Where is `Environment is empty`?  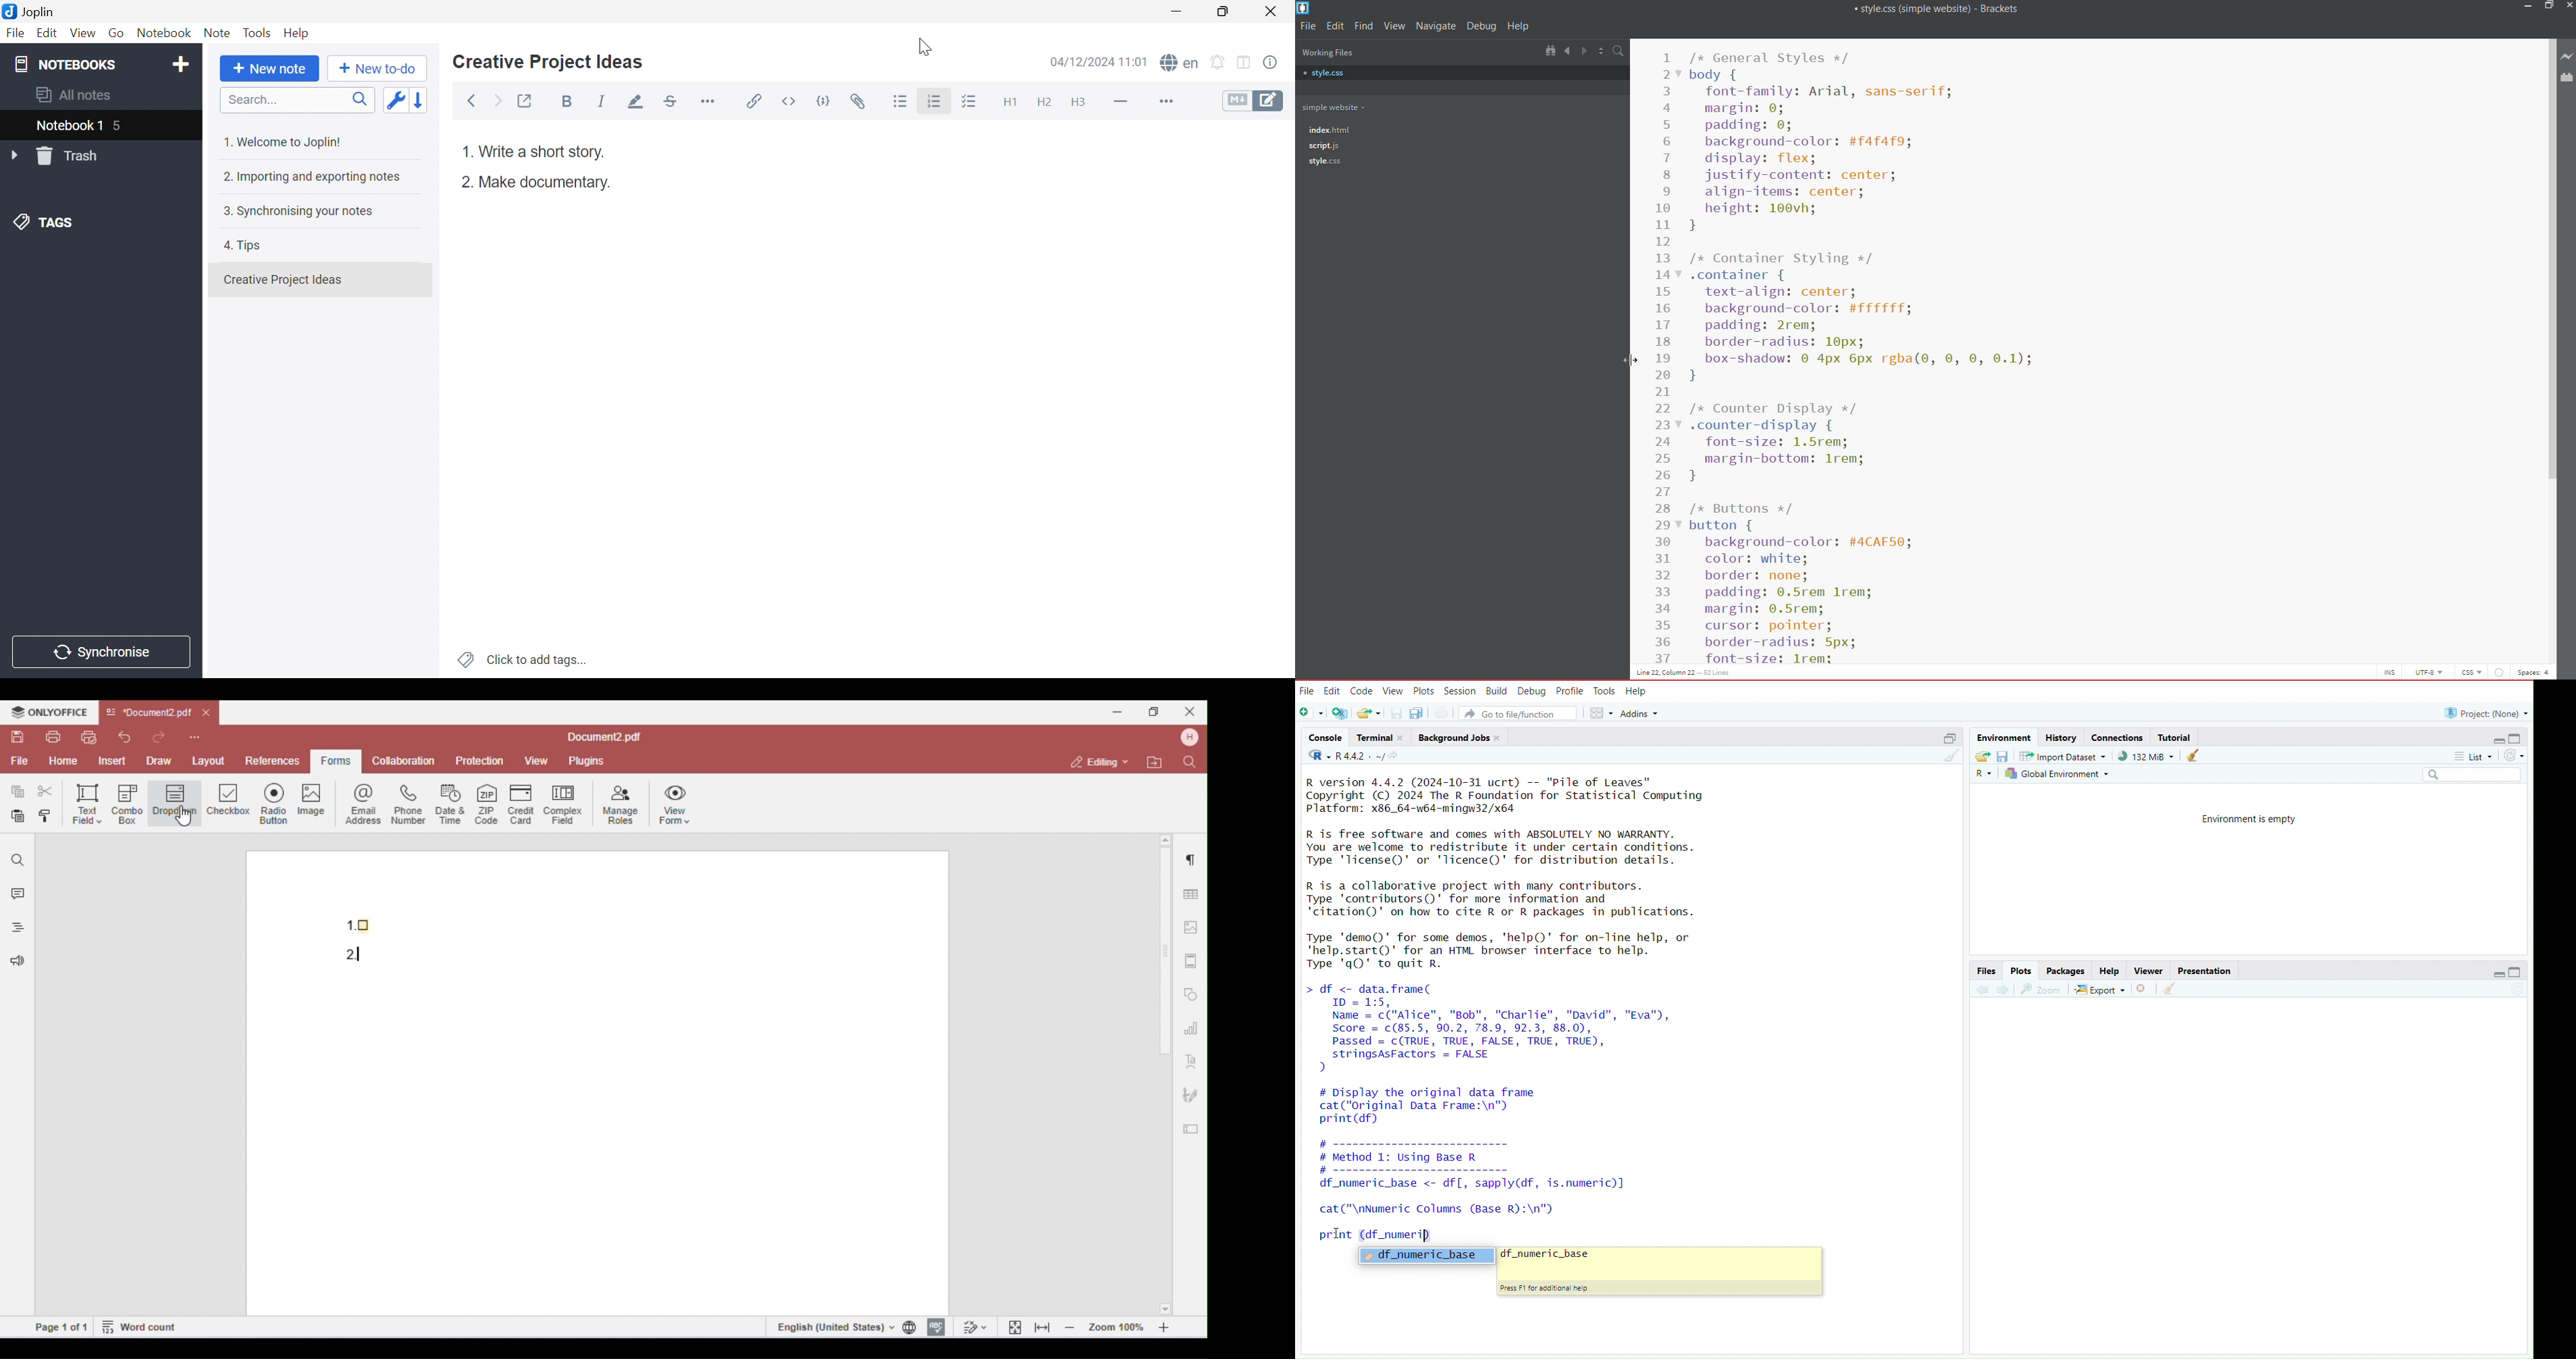 Environment is empty is located at coordinates (2248, 821).